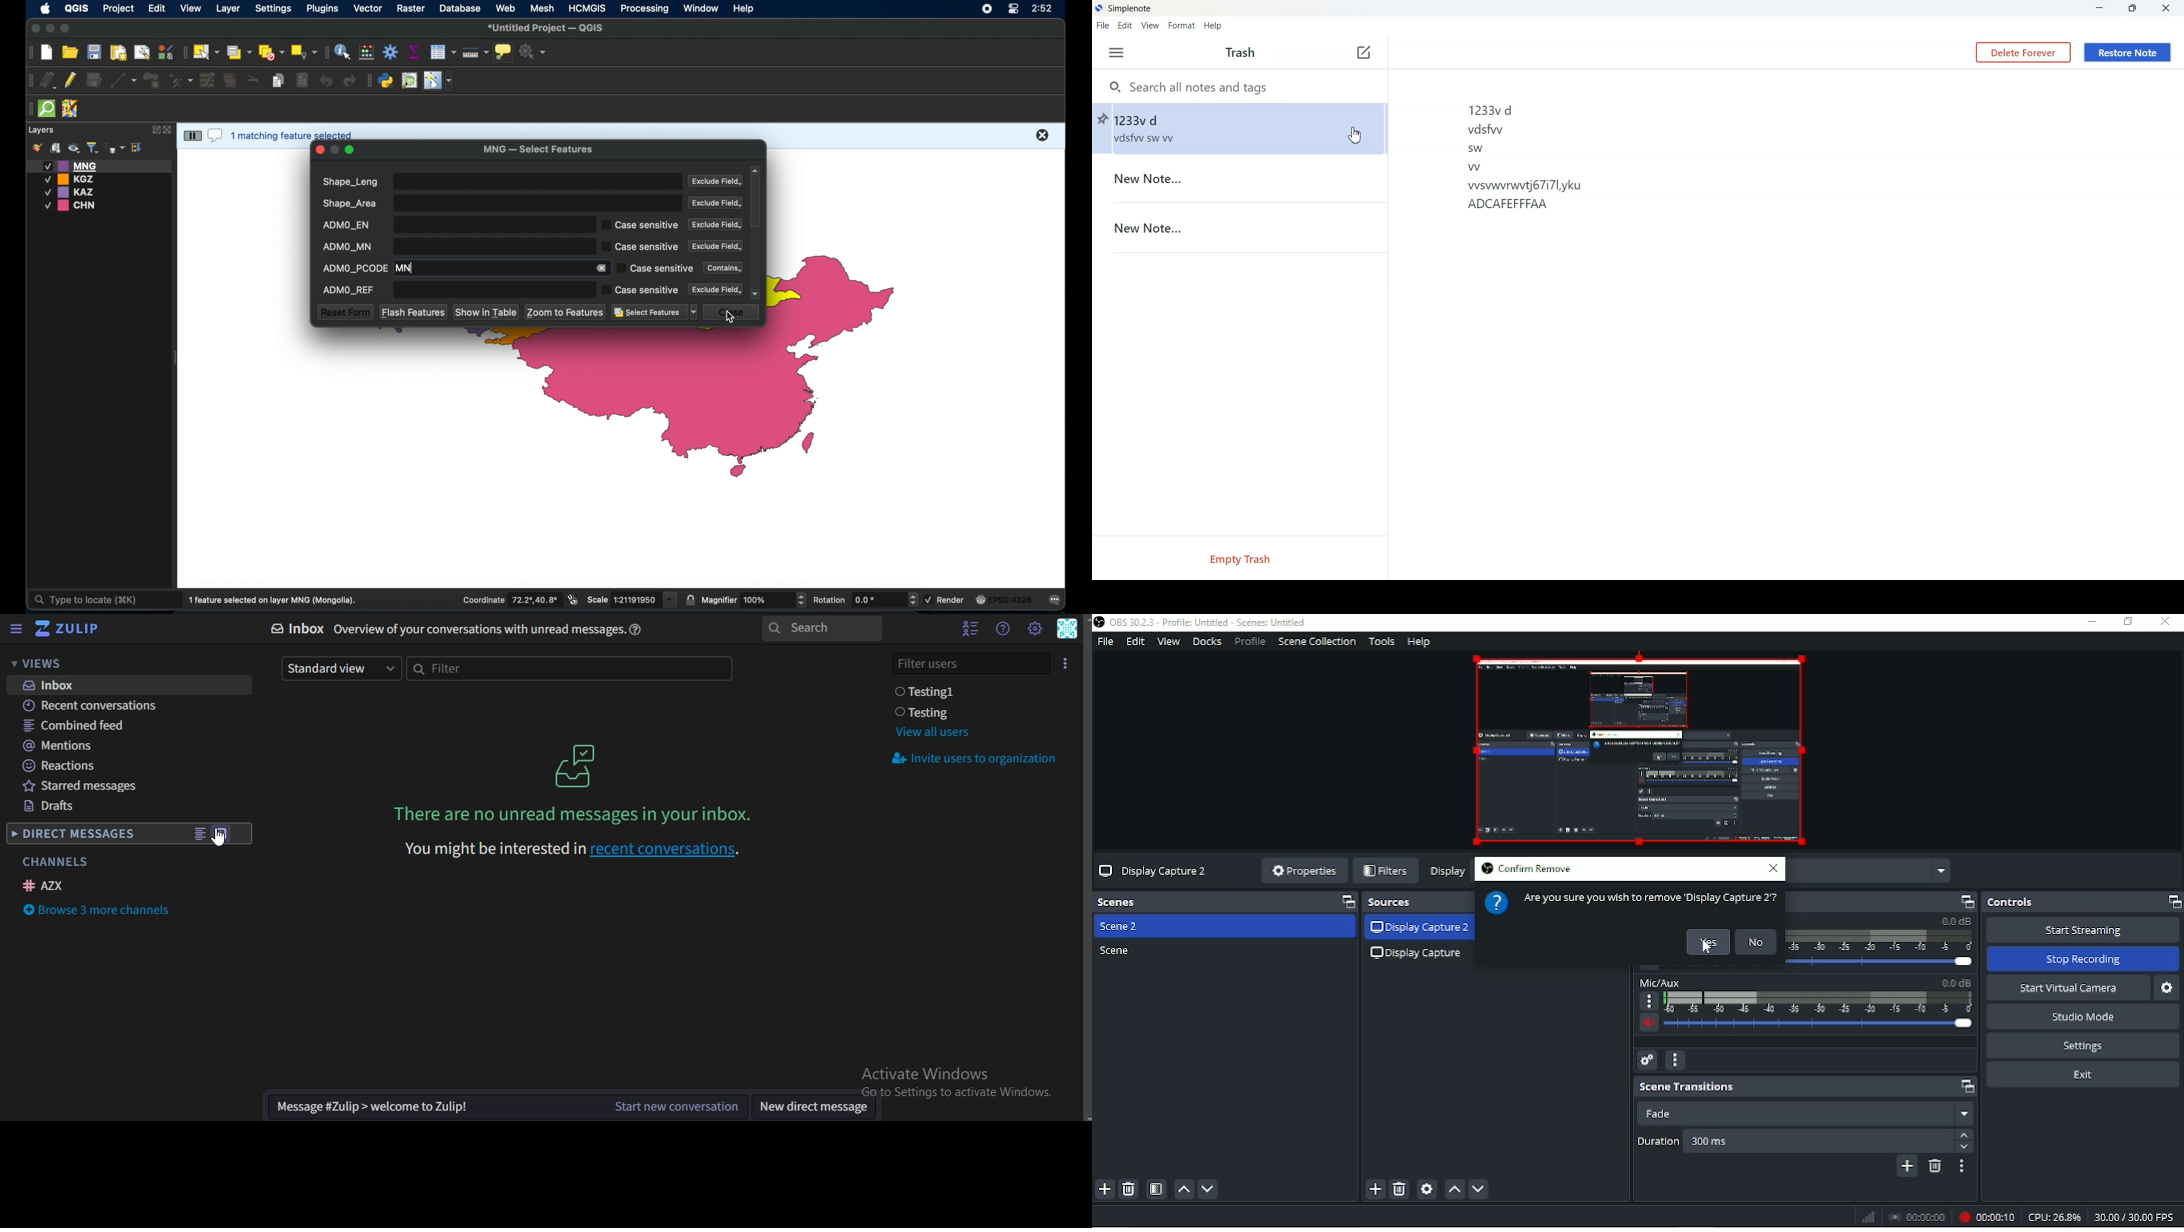 This screenshot has height=1232, width=2184. Describe the element at coordinates (1427, 1189) in the screenshot. I see `Open source properties` at that location.